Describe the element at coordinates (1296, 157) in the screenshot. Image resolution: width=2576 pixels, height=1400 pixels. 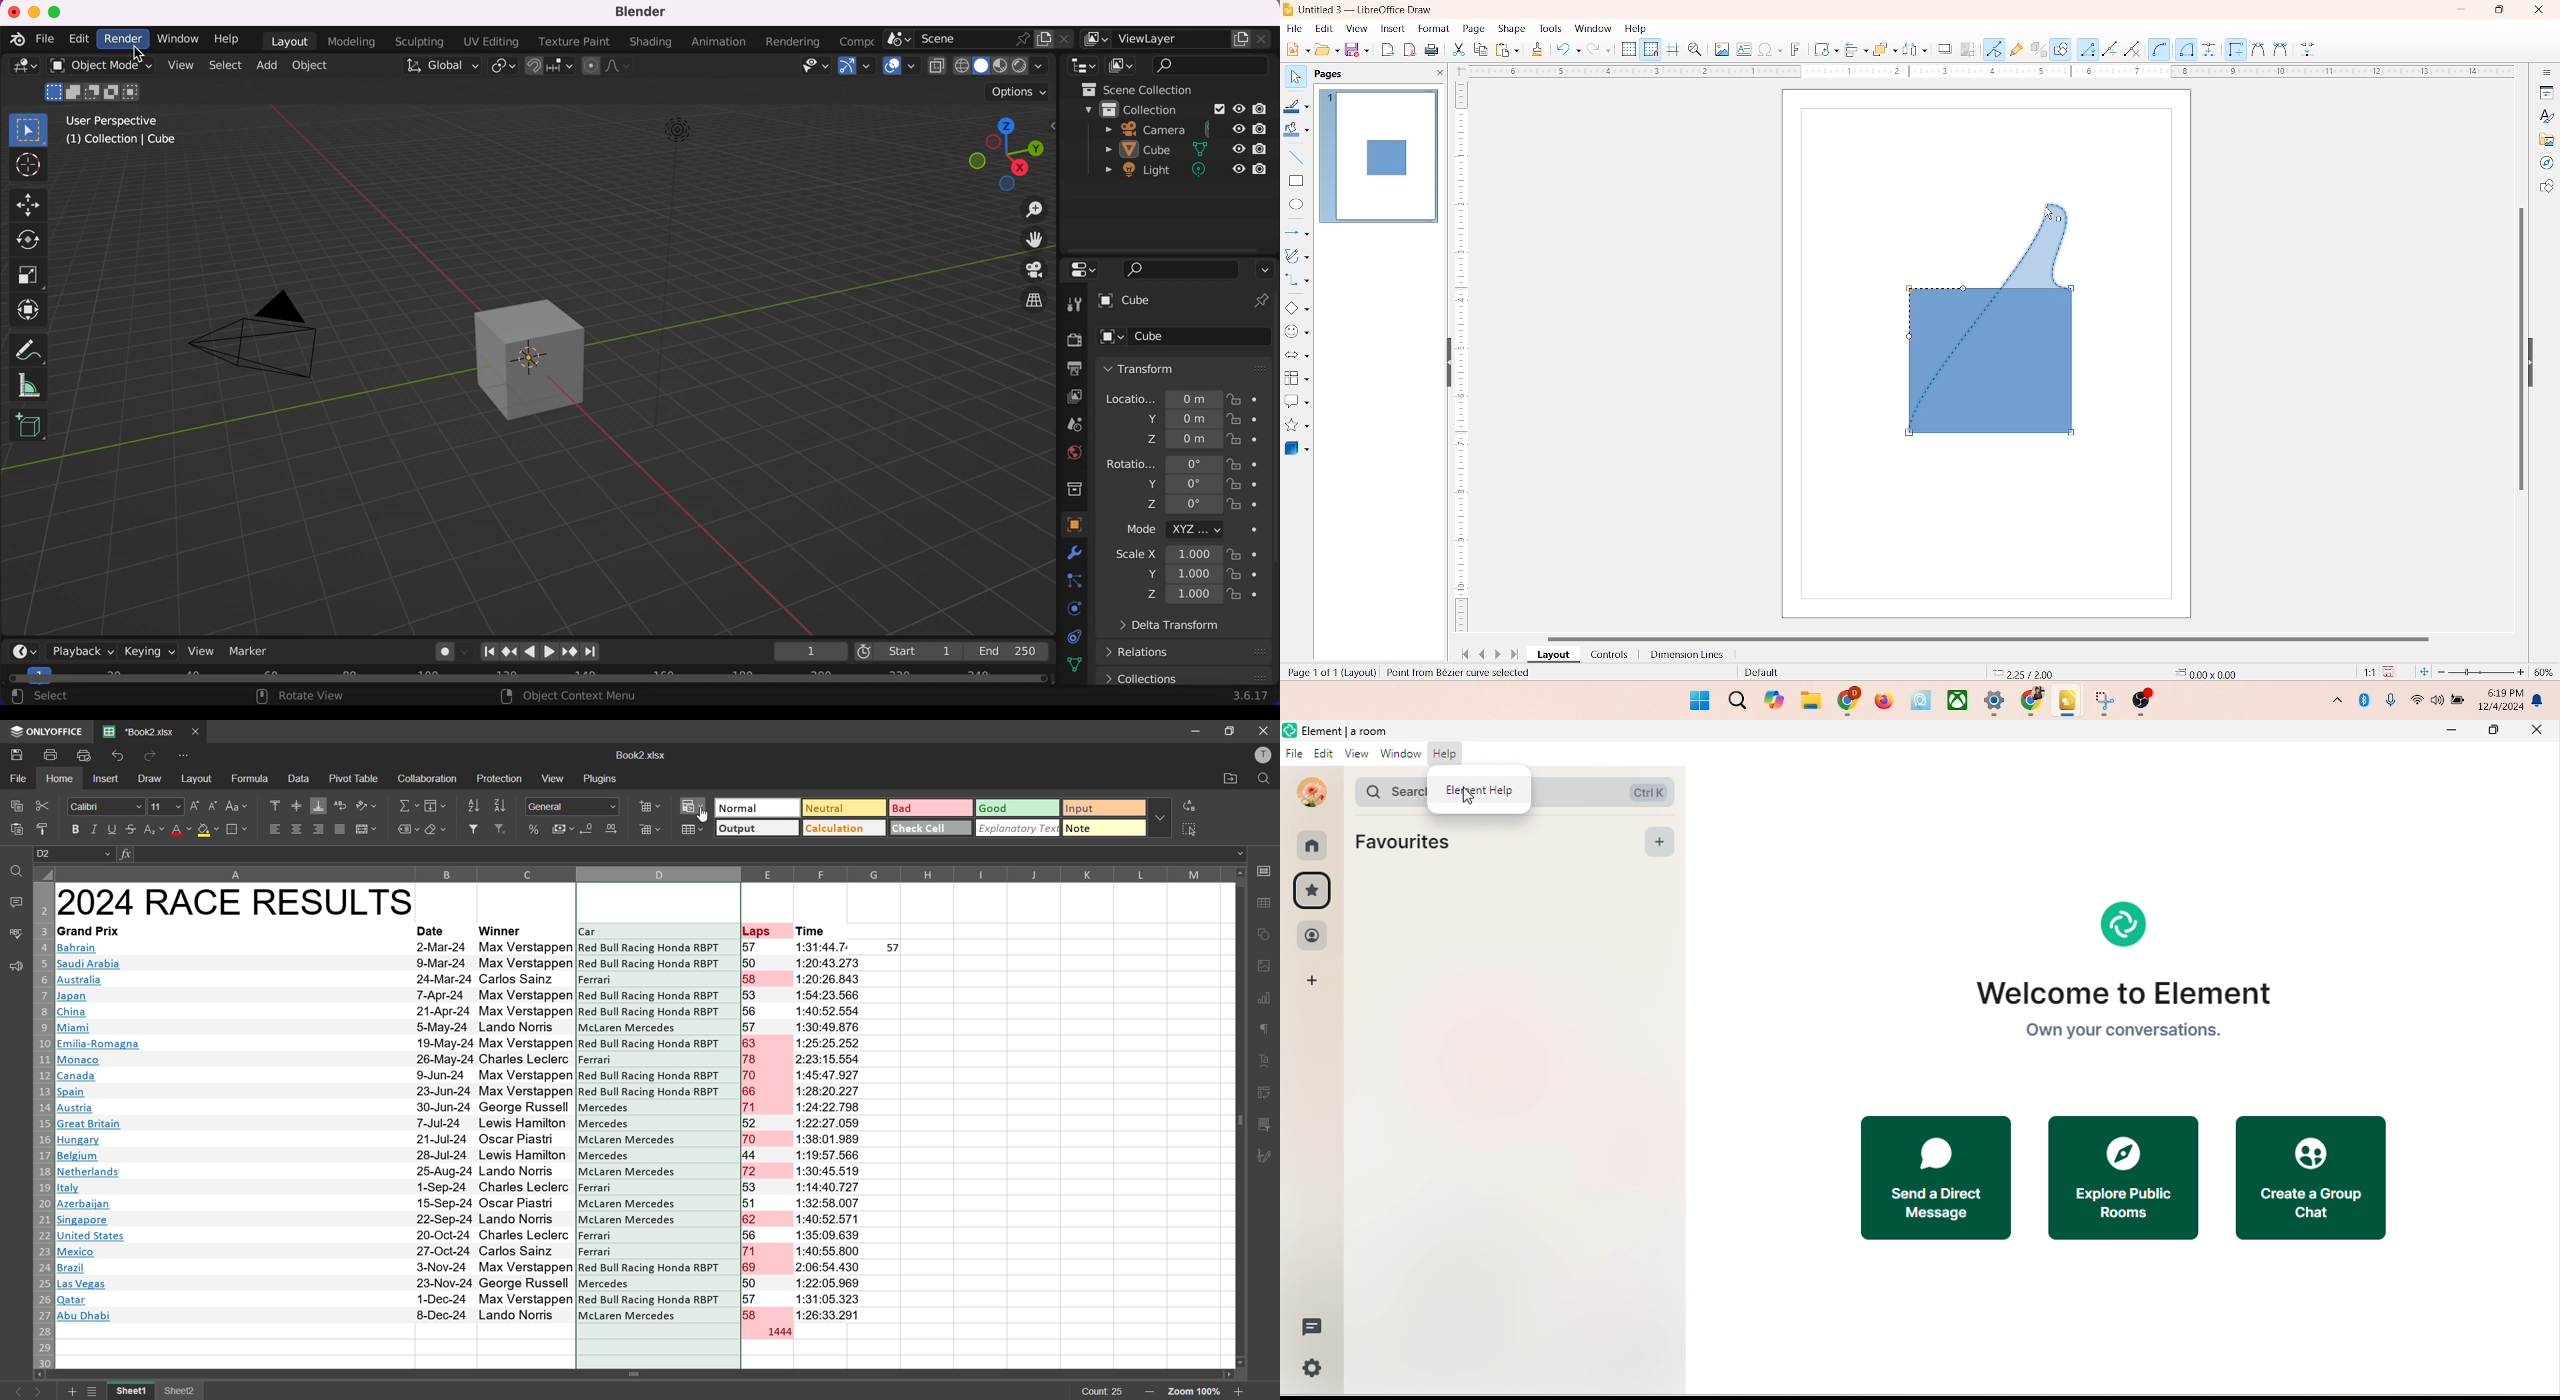
I see `insert line` at that location.